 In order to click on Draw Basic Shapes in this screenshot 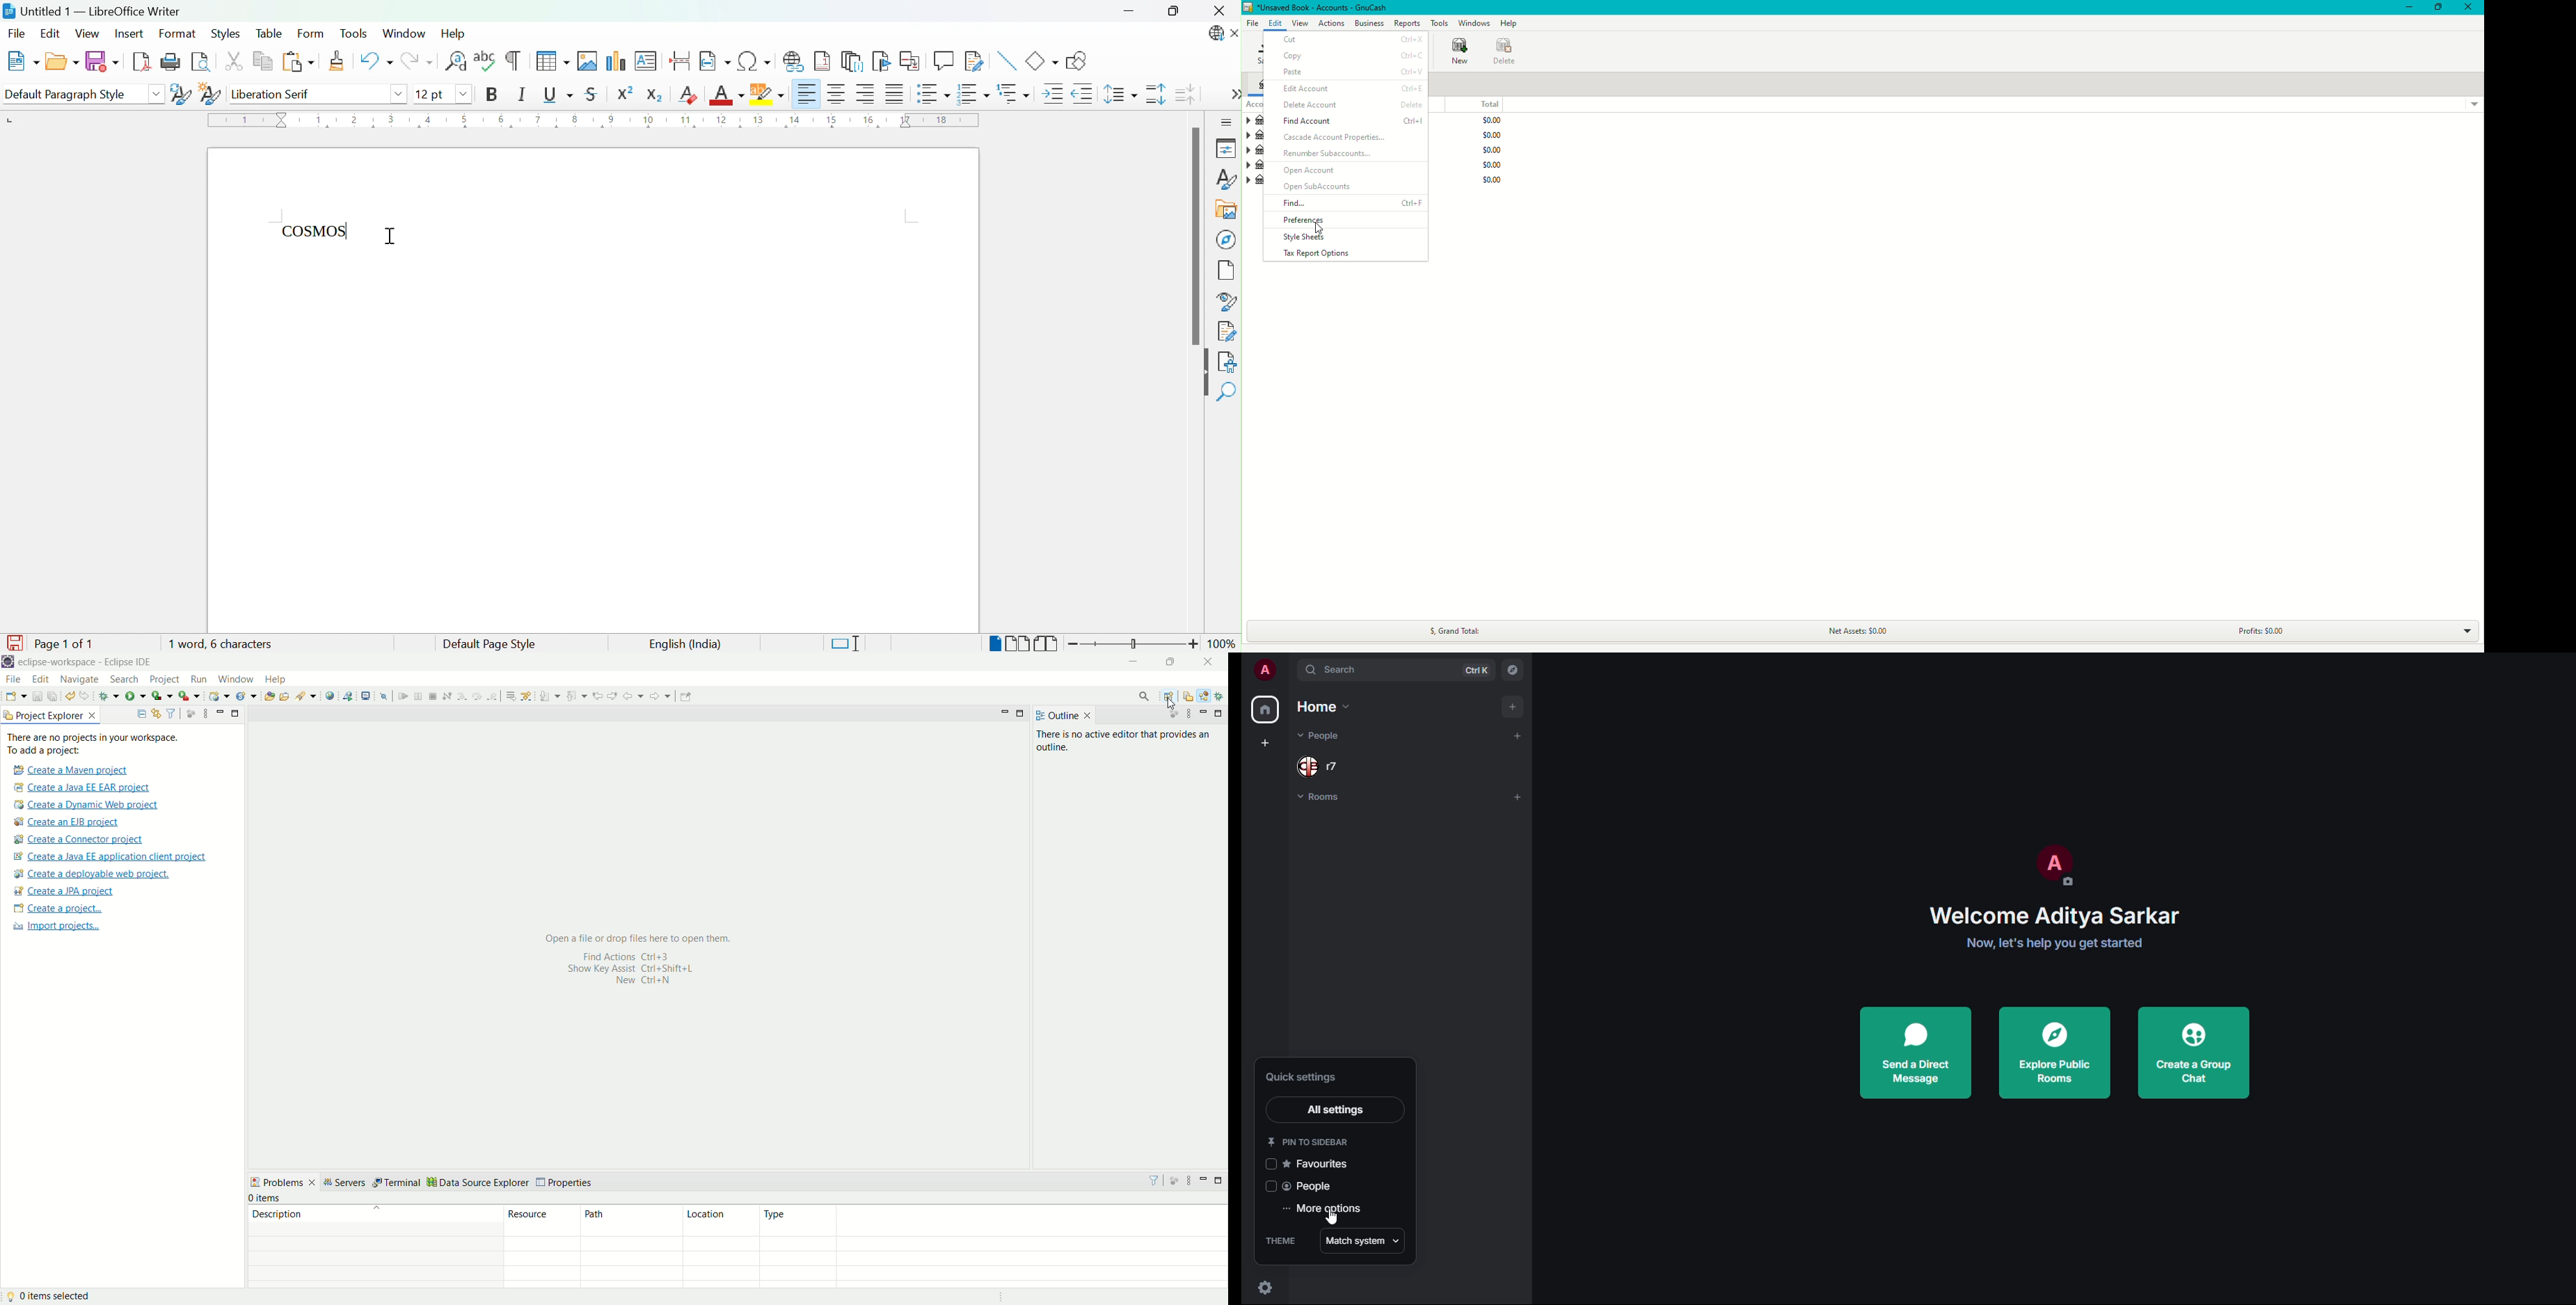, I will do `click(1077, 61)`.